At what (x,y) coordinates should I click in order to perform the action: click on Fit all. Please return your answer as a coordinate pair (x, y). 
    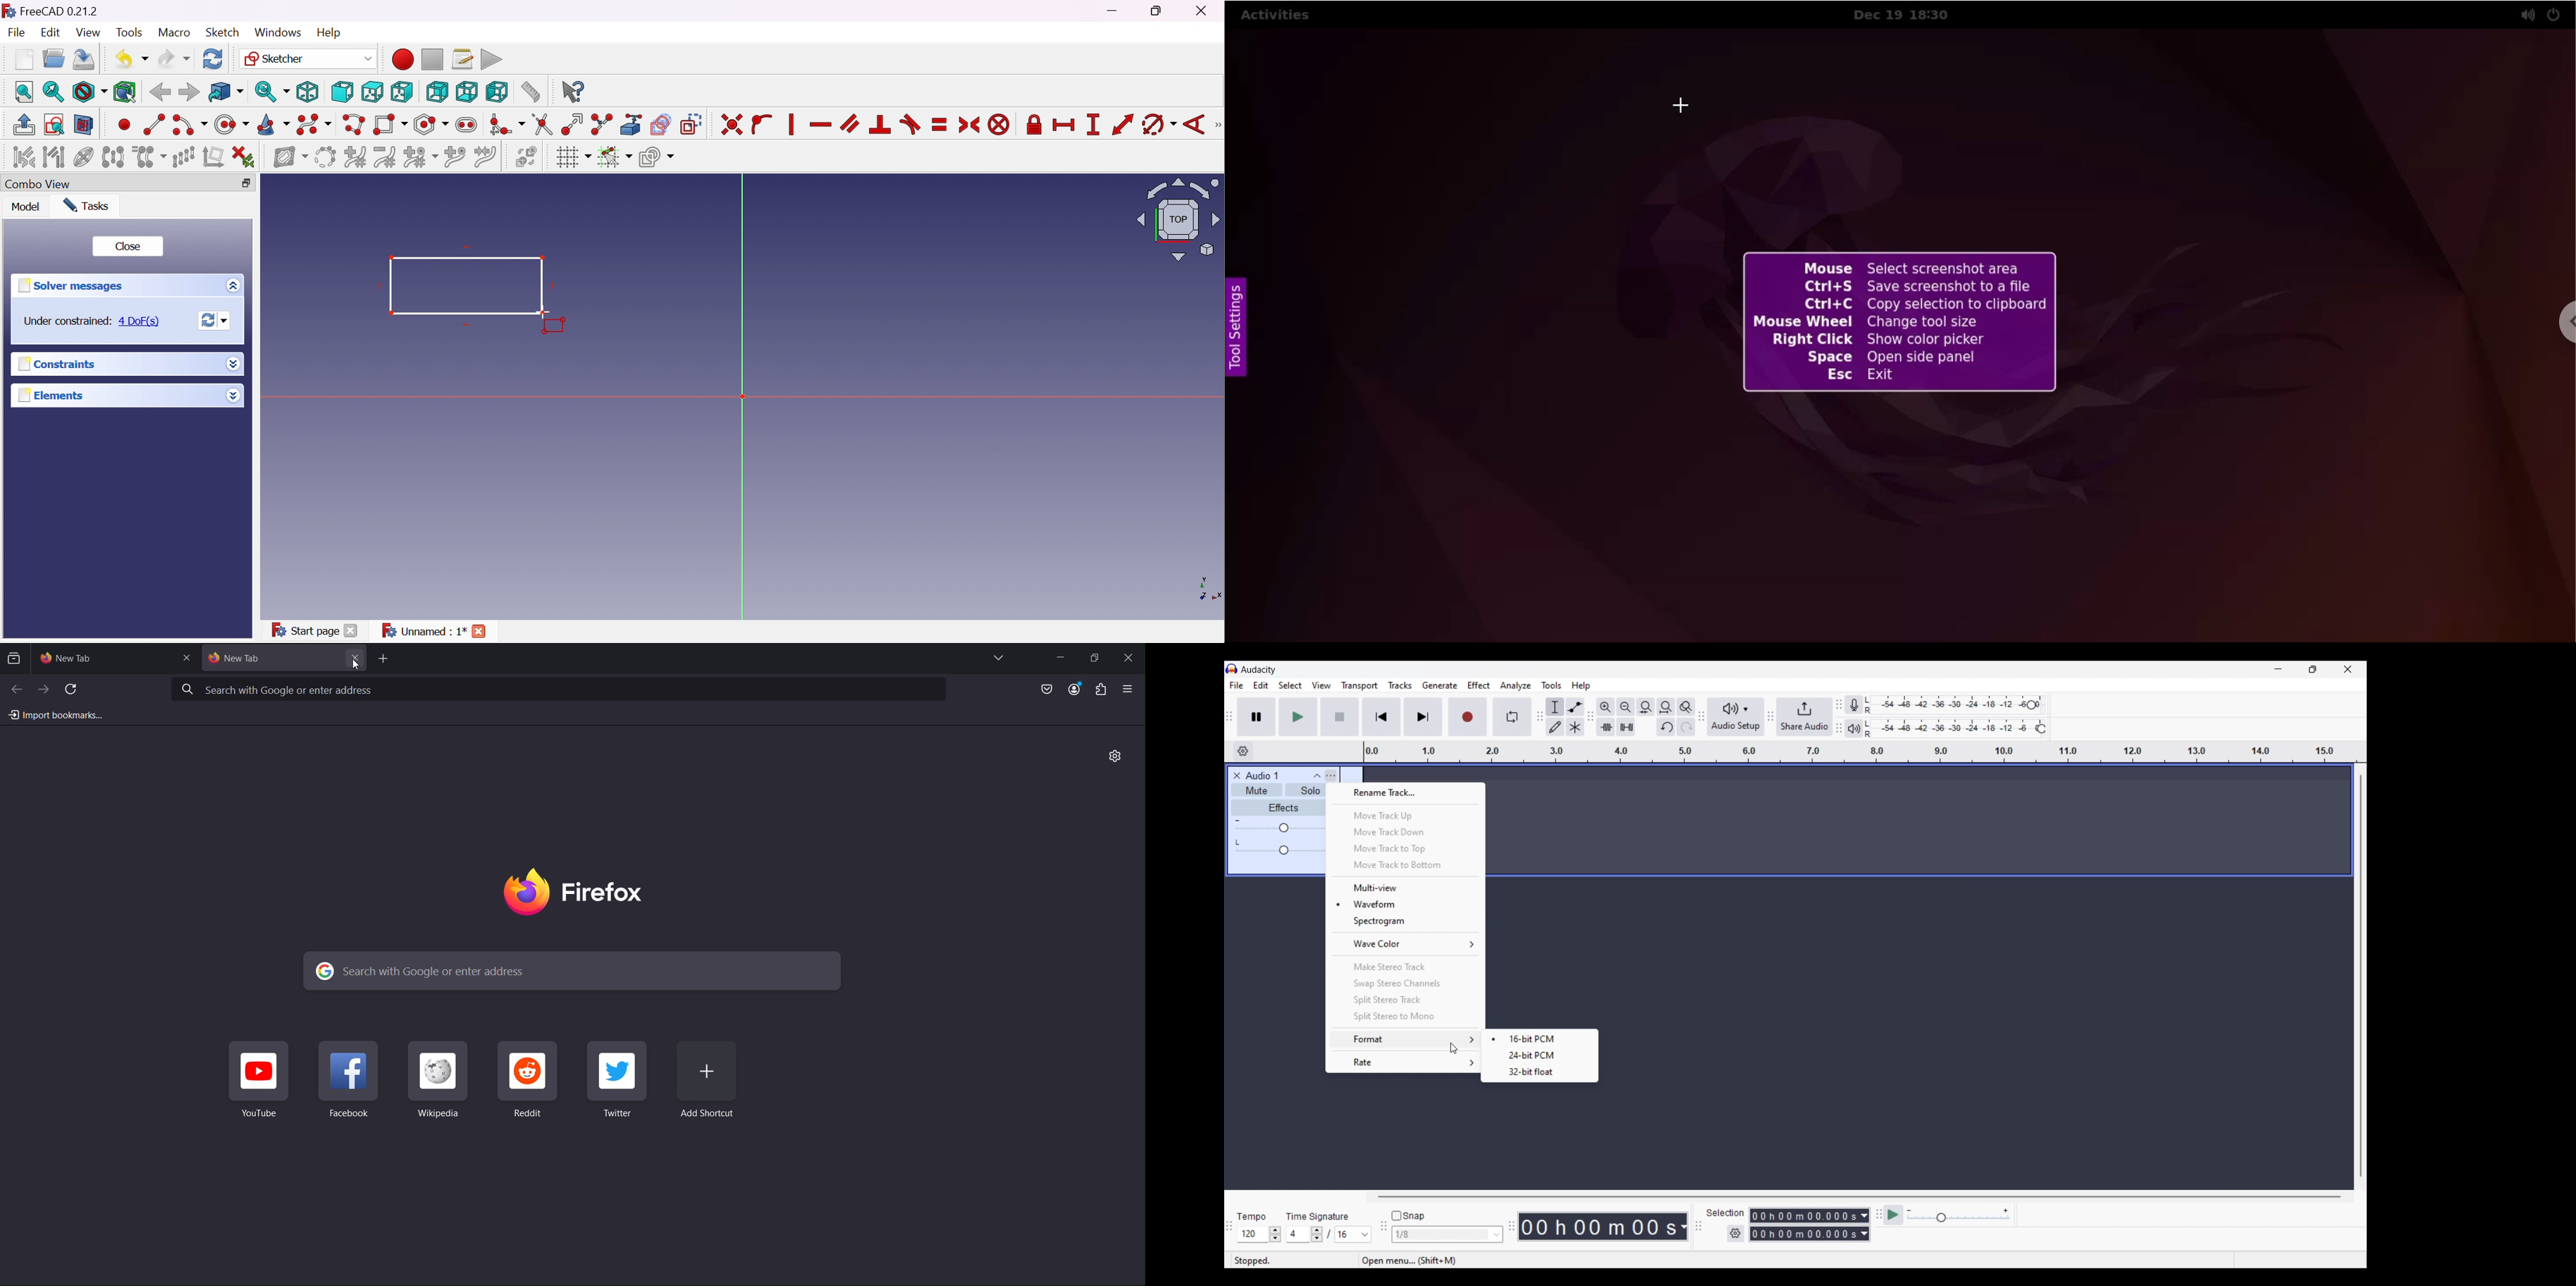
    Looking at the image, I should click on (24, 91).